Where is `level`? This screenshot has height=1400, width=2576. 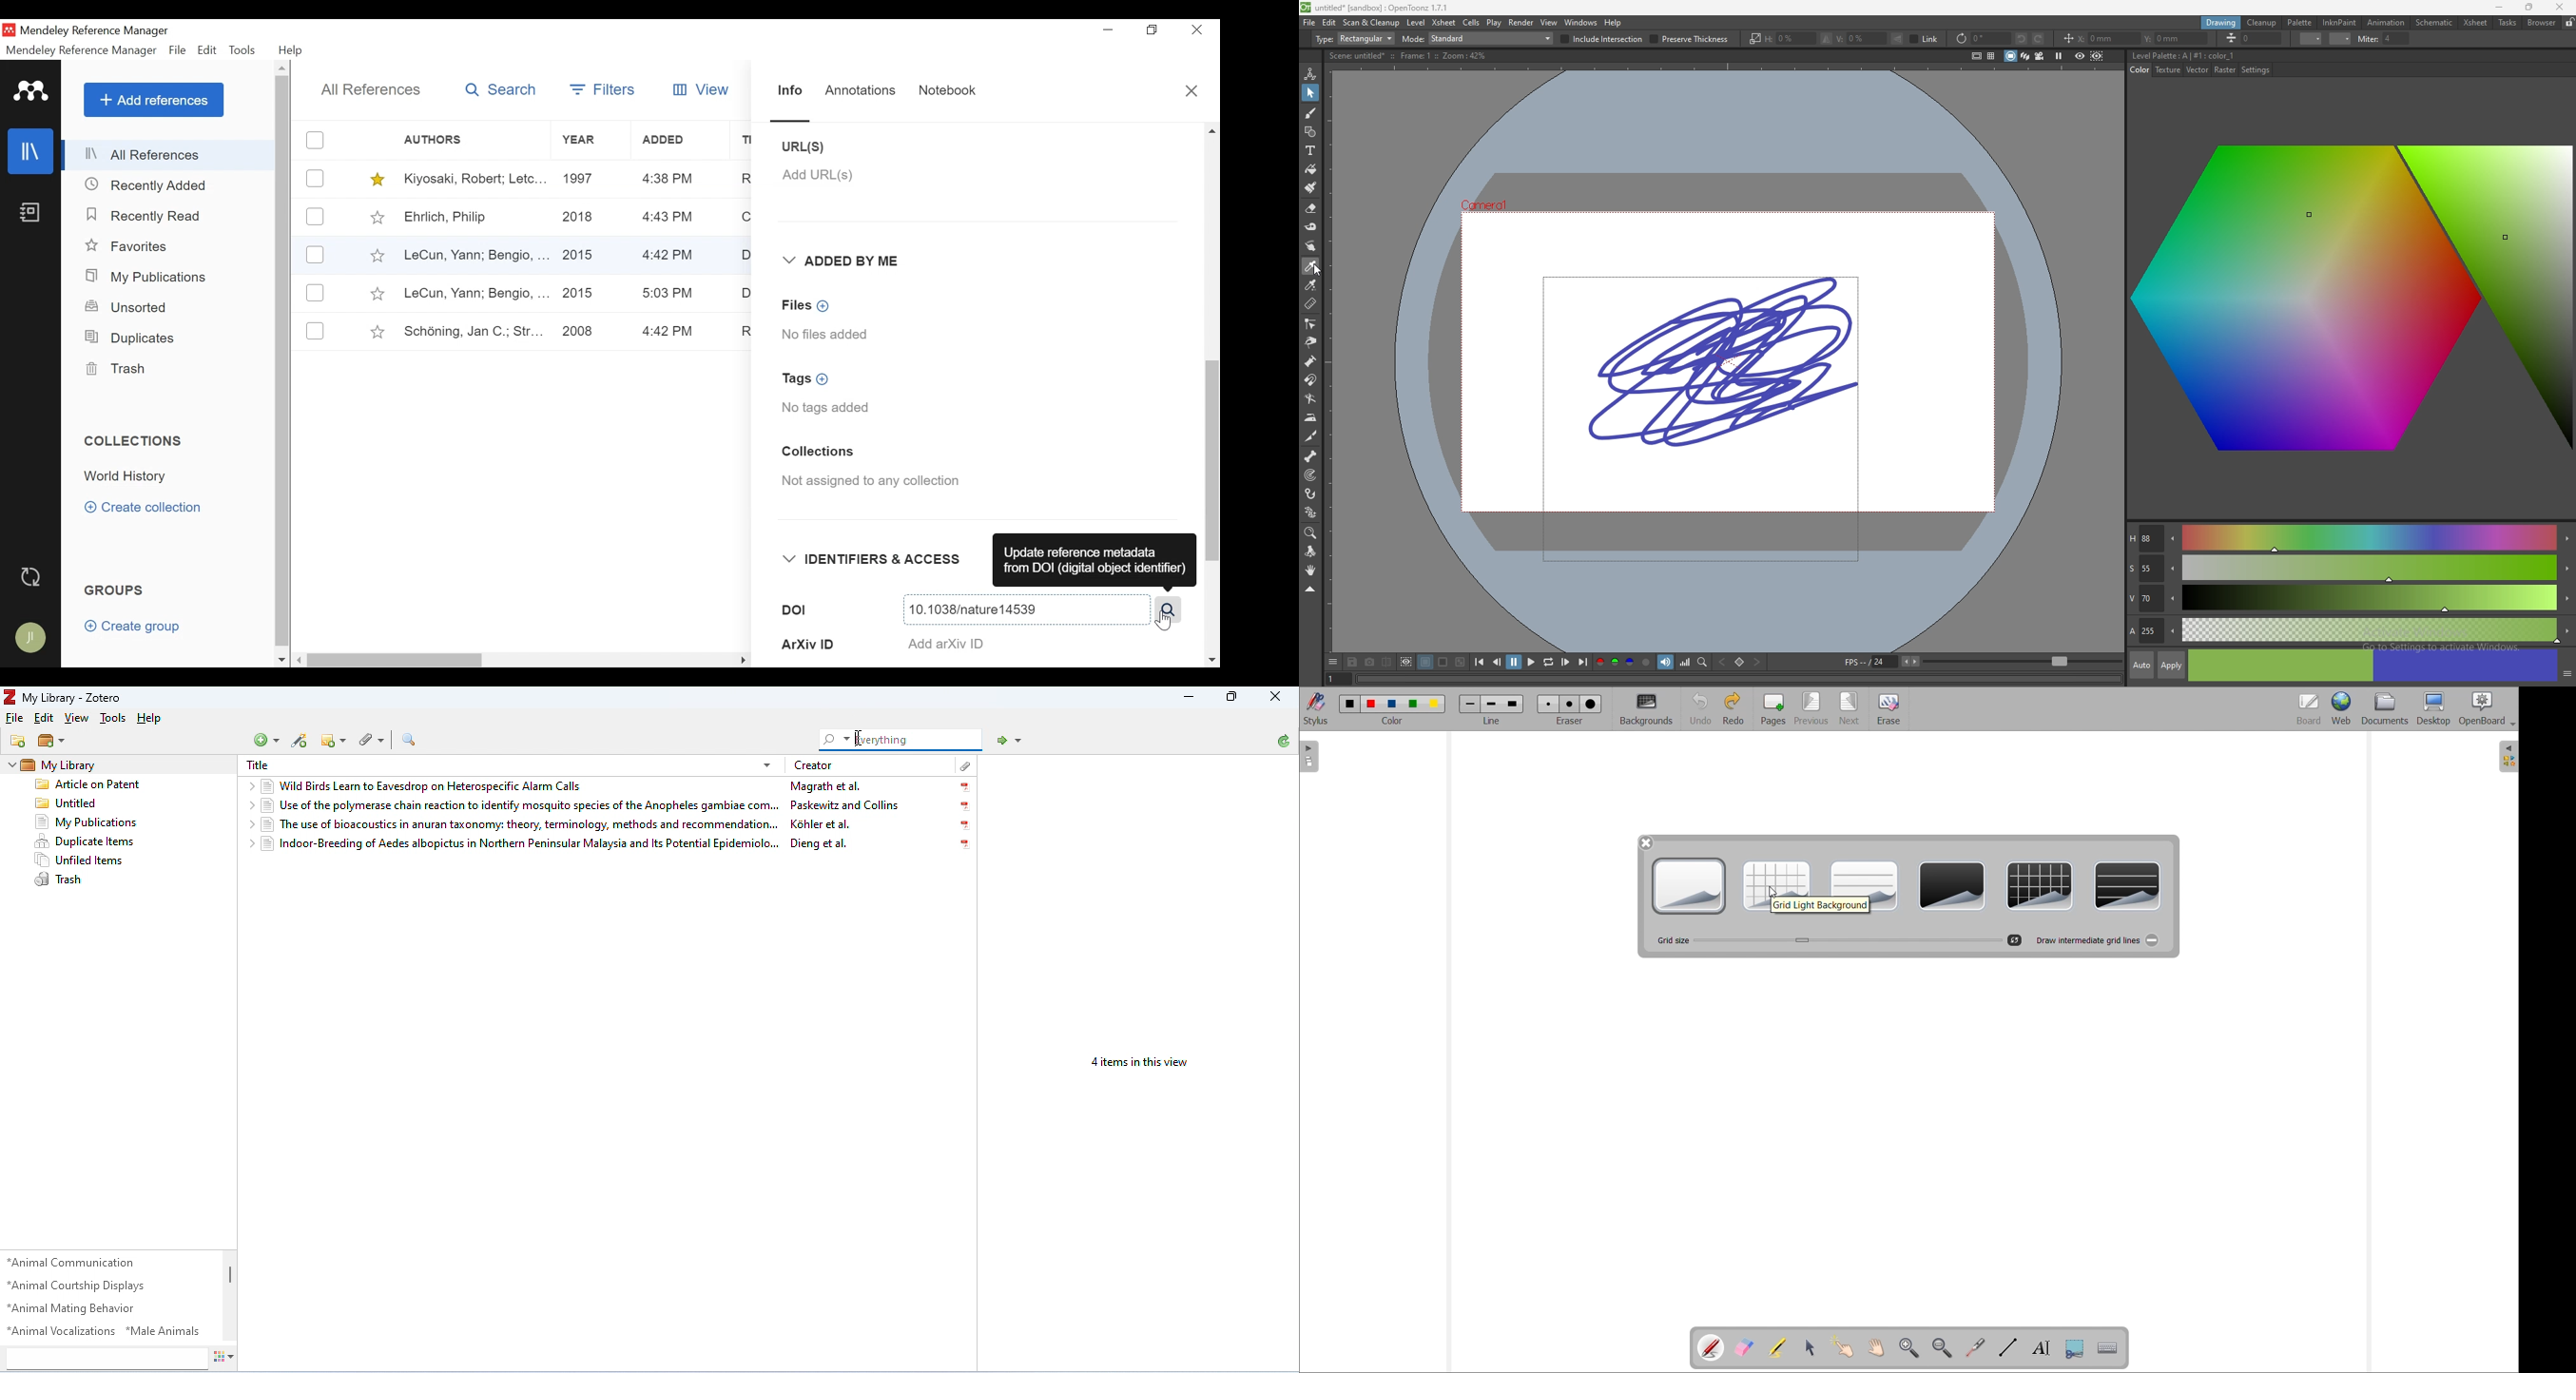 level is located at coordinates (1417, 22).